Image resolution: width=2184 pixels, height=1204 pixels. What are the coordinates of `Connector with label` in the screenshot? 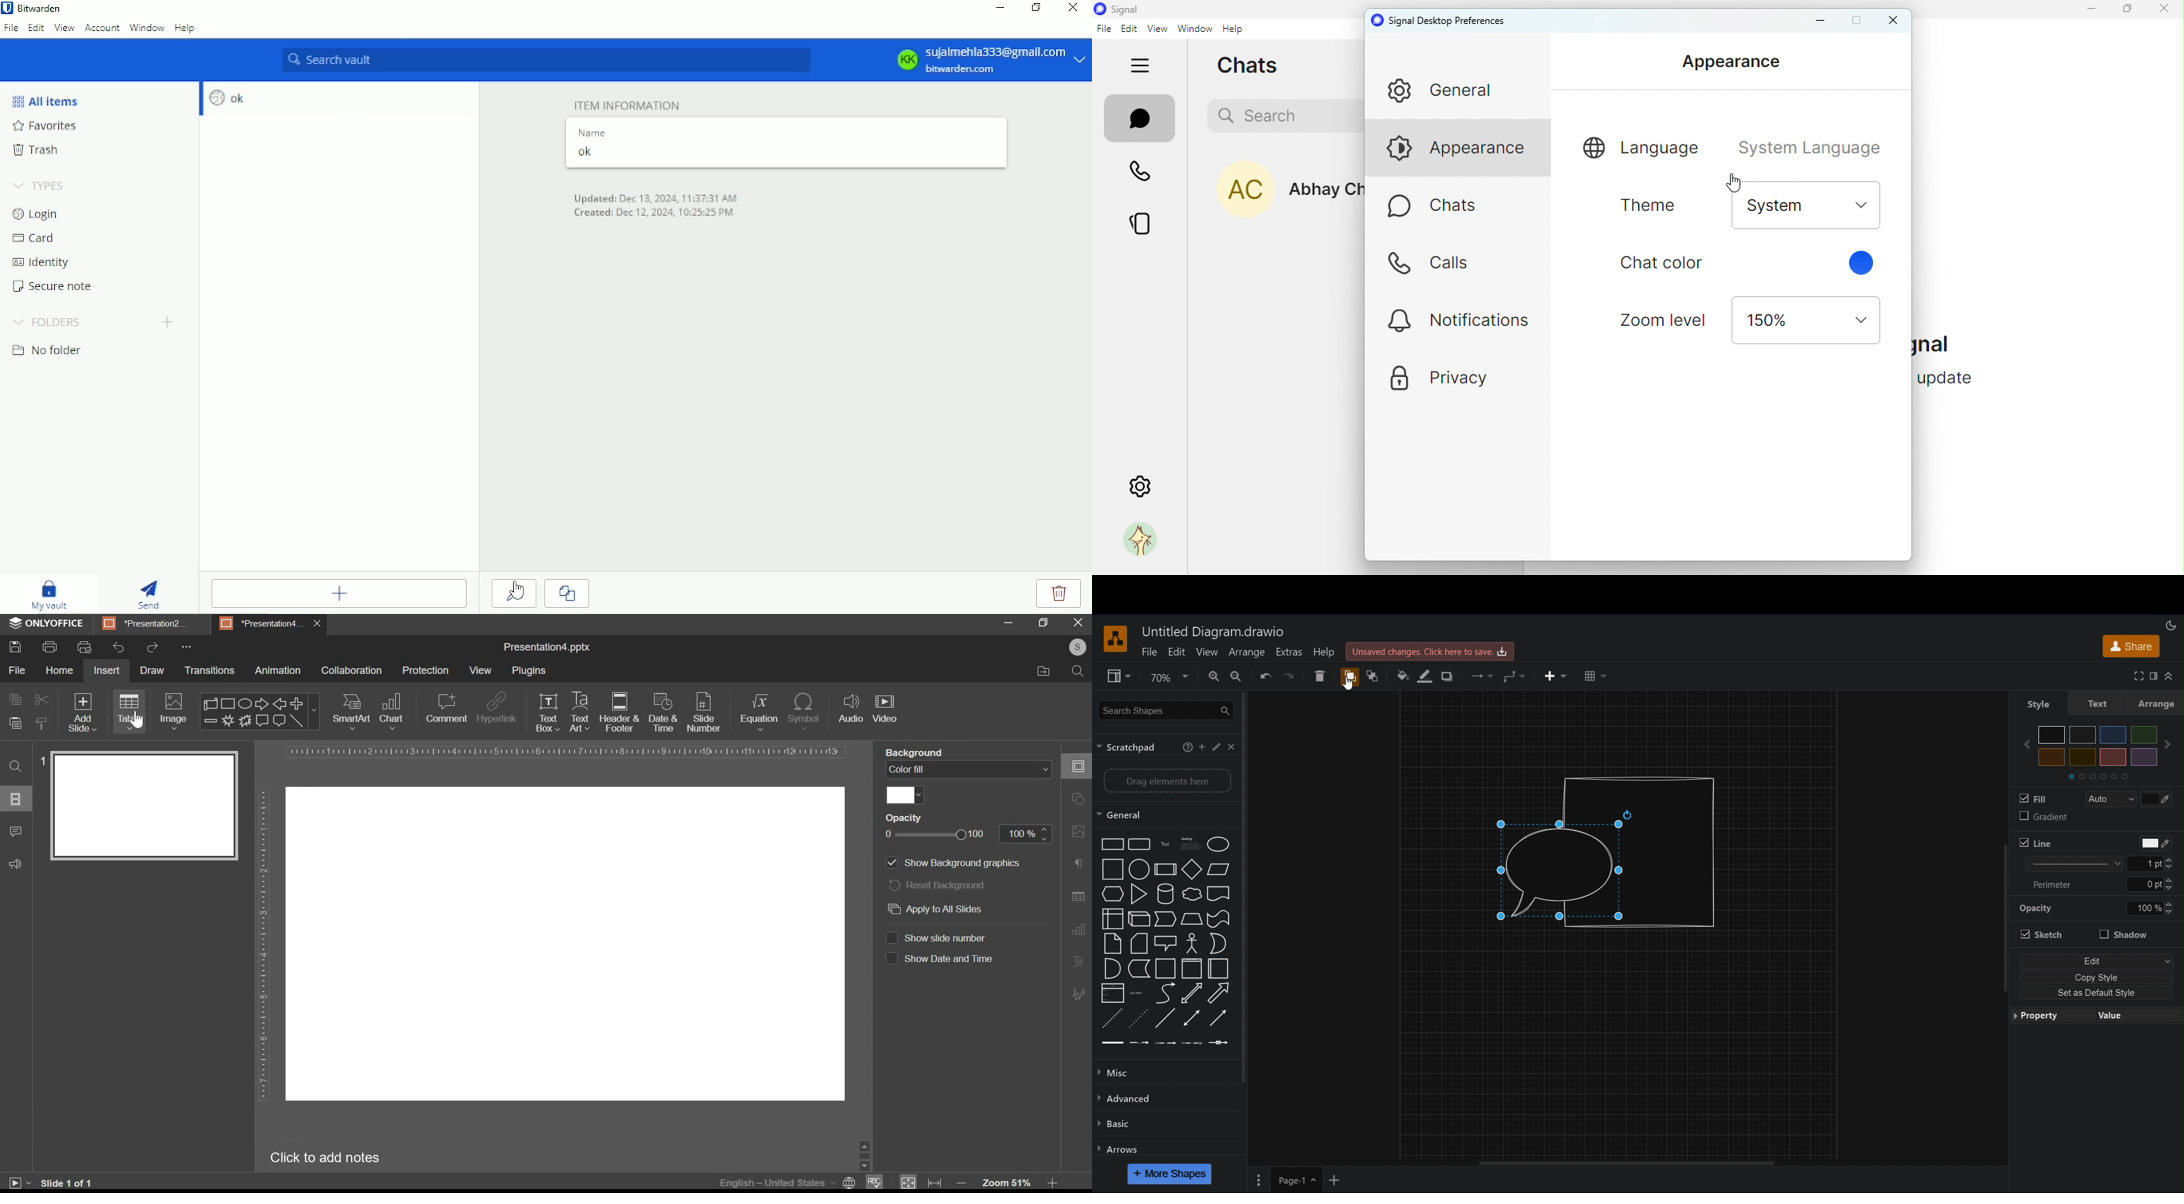 It's located at (1138, 1044).